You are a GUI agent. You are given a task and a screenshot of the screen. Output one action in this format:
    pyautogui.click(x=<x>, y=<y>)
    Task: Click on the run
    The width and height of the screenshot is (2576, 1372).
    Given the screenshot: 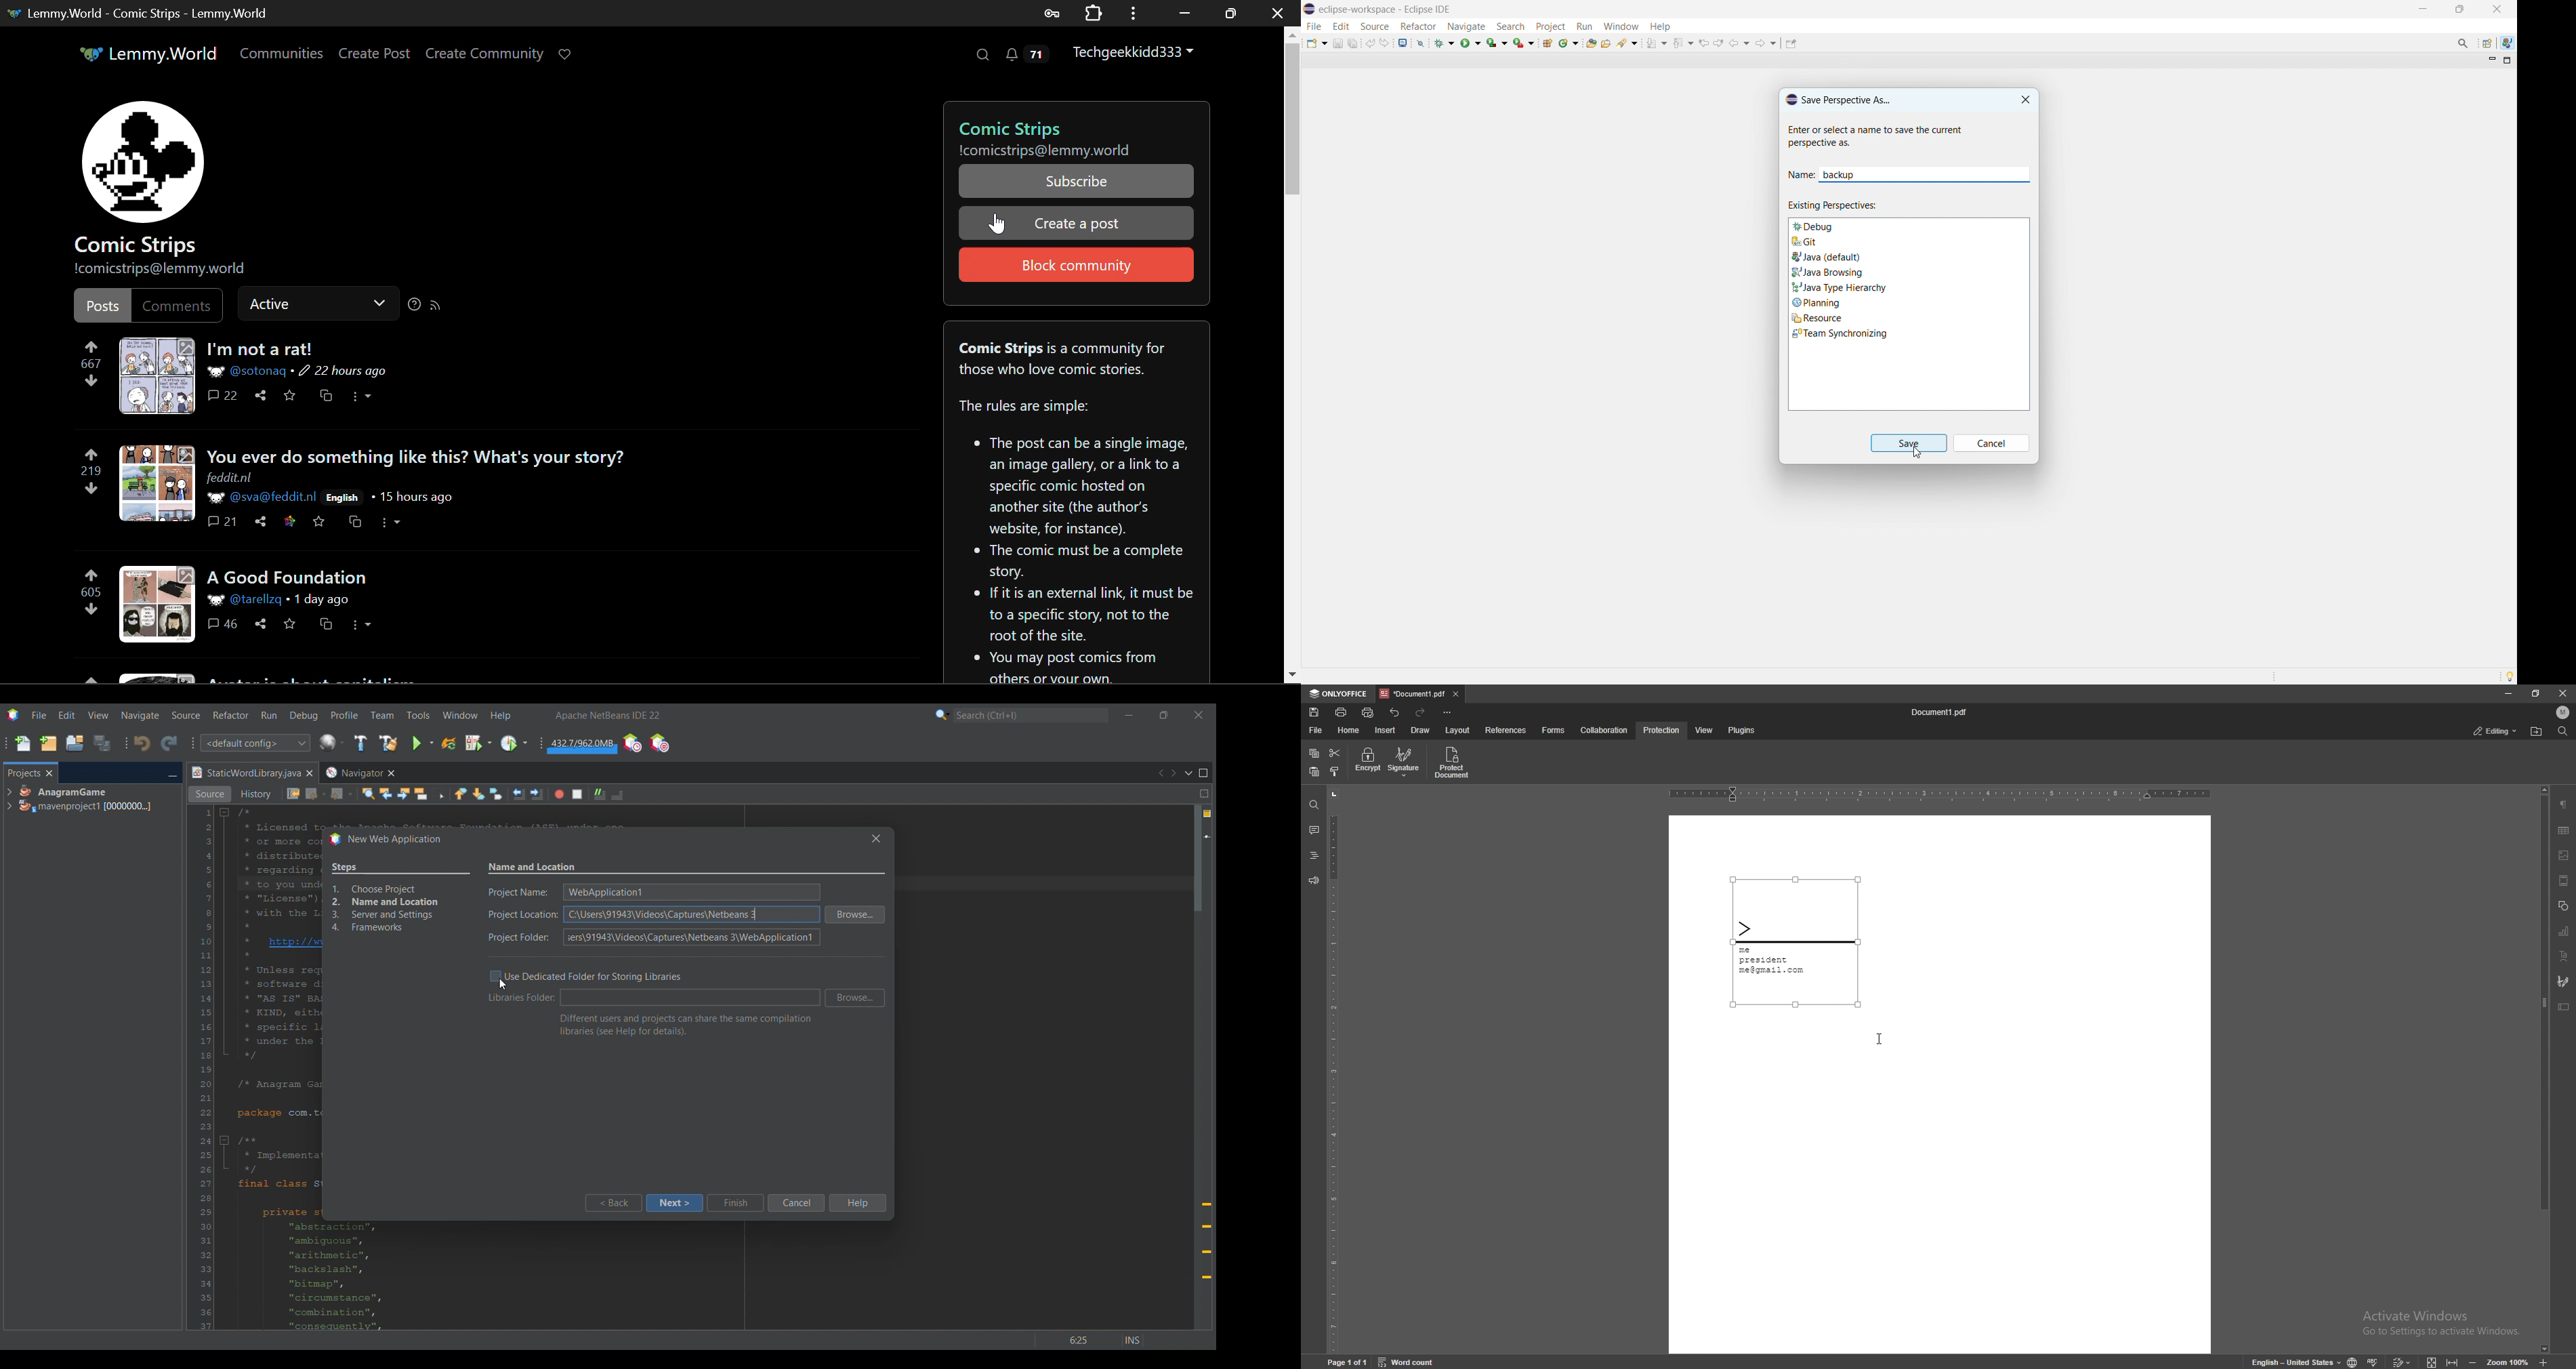 What is the action you would take?
    pyautogui.click(x=1471, y=42)
    